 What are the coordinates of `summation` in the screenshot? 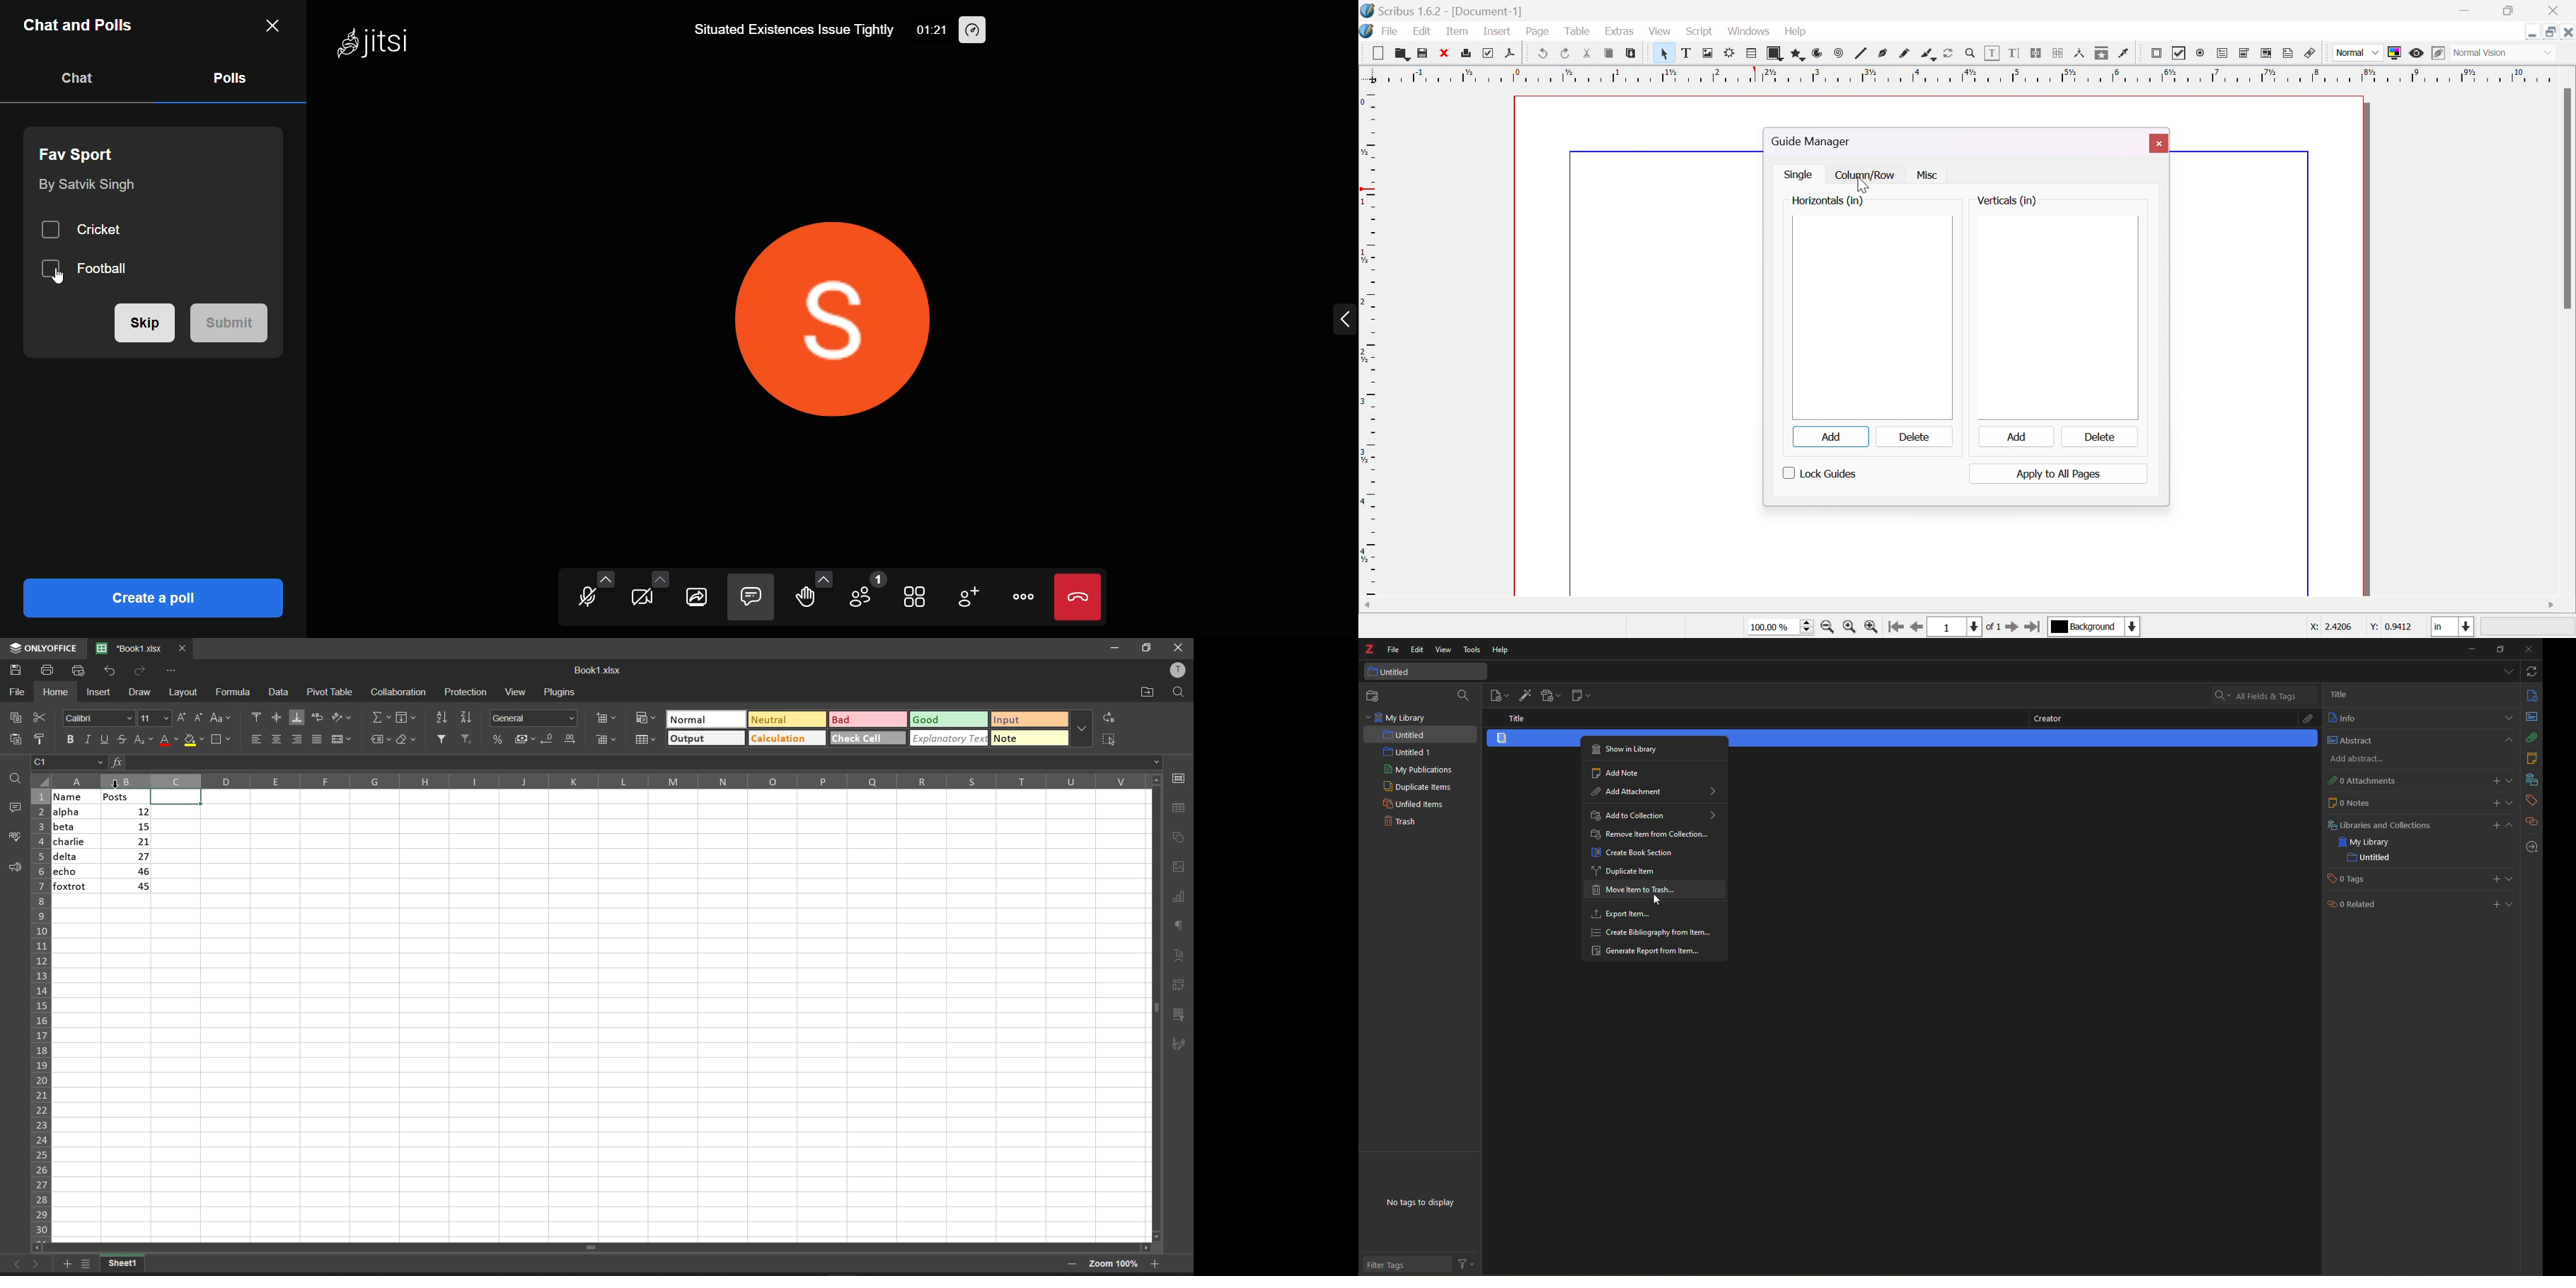 It's located at (376, 718).